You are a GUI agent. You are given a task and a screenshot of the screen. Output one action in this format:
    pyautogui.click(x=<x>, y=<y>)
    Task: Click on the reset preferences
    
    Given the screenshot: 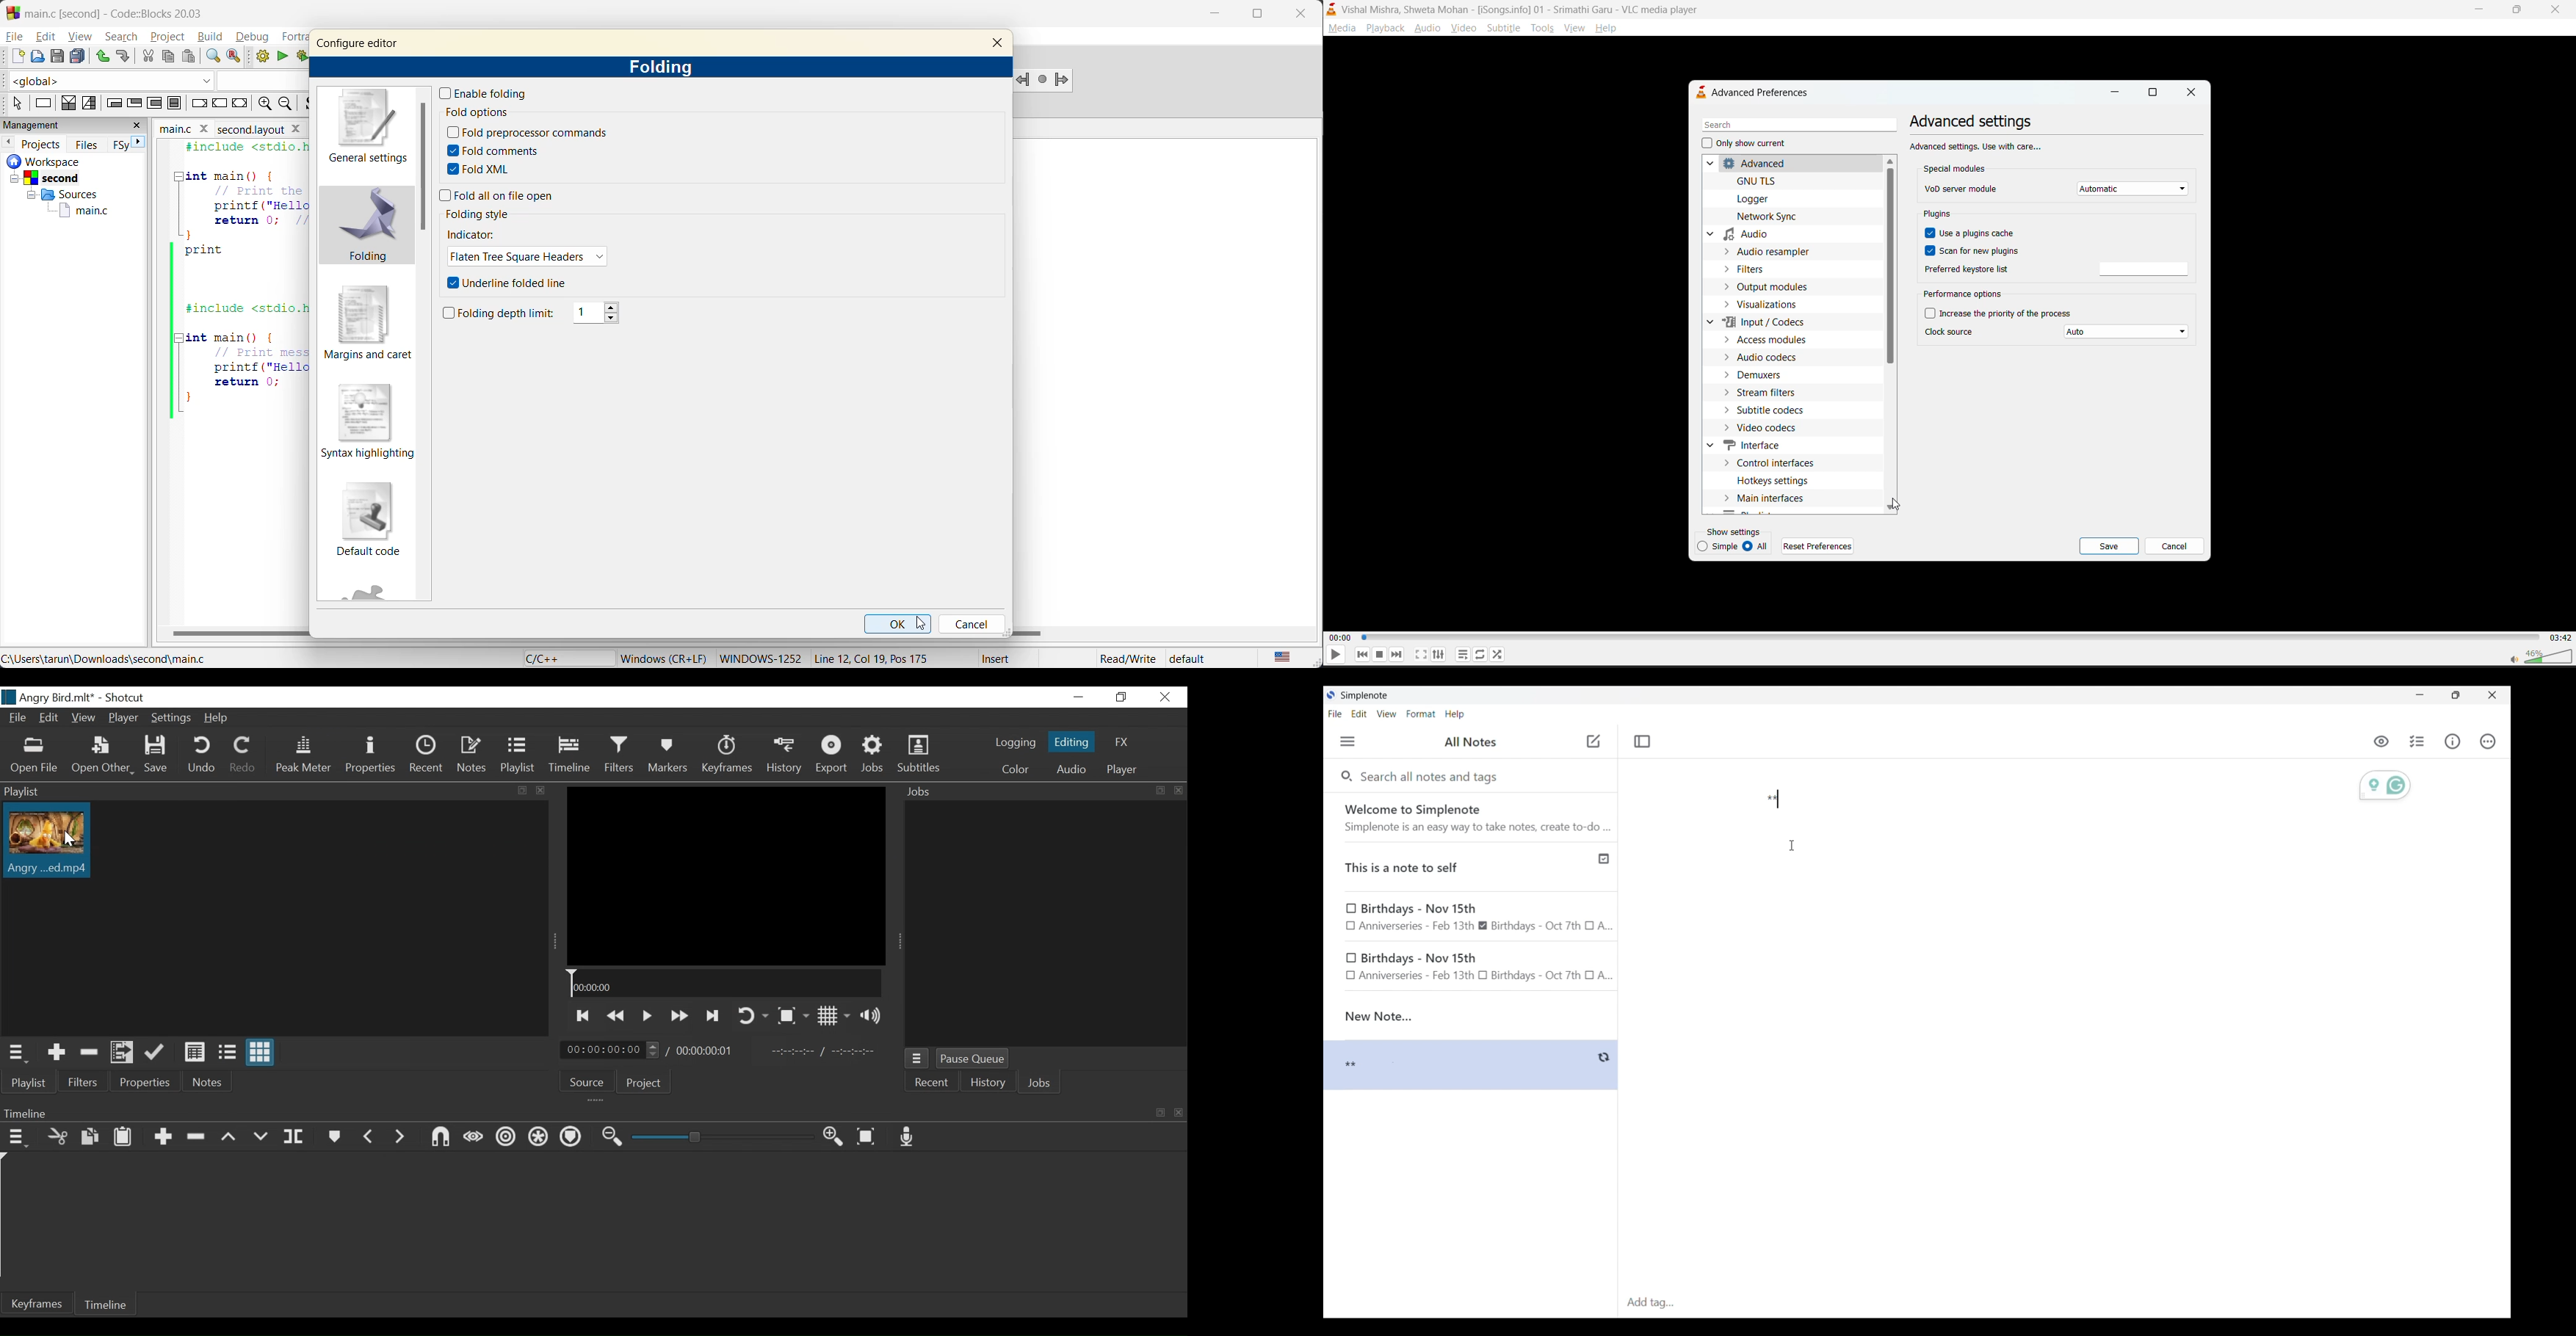 What is the action you would take?
    pyautogui.click(x=1817, y=547)
    